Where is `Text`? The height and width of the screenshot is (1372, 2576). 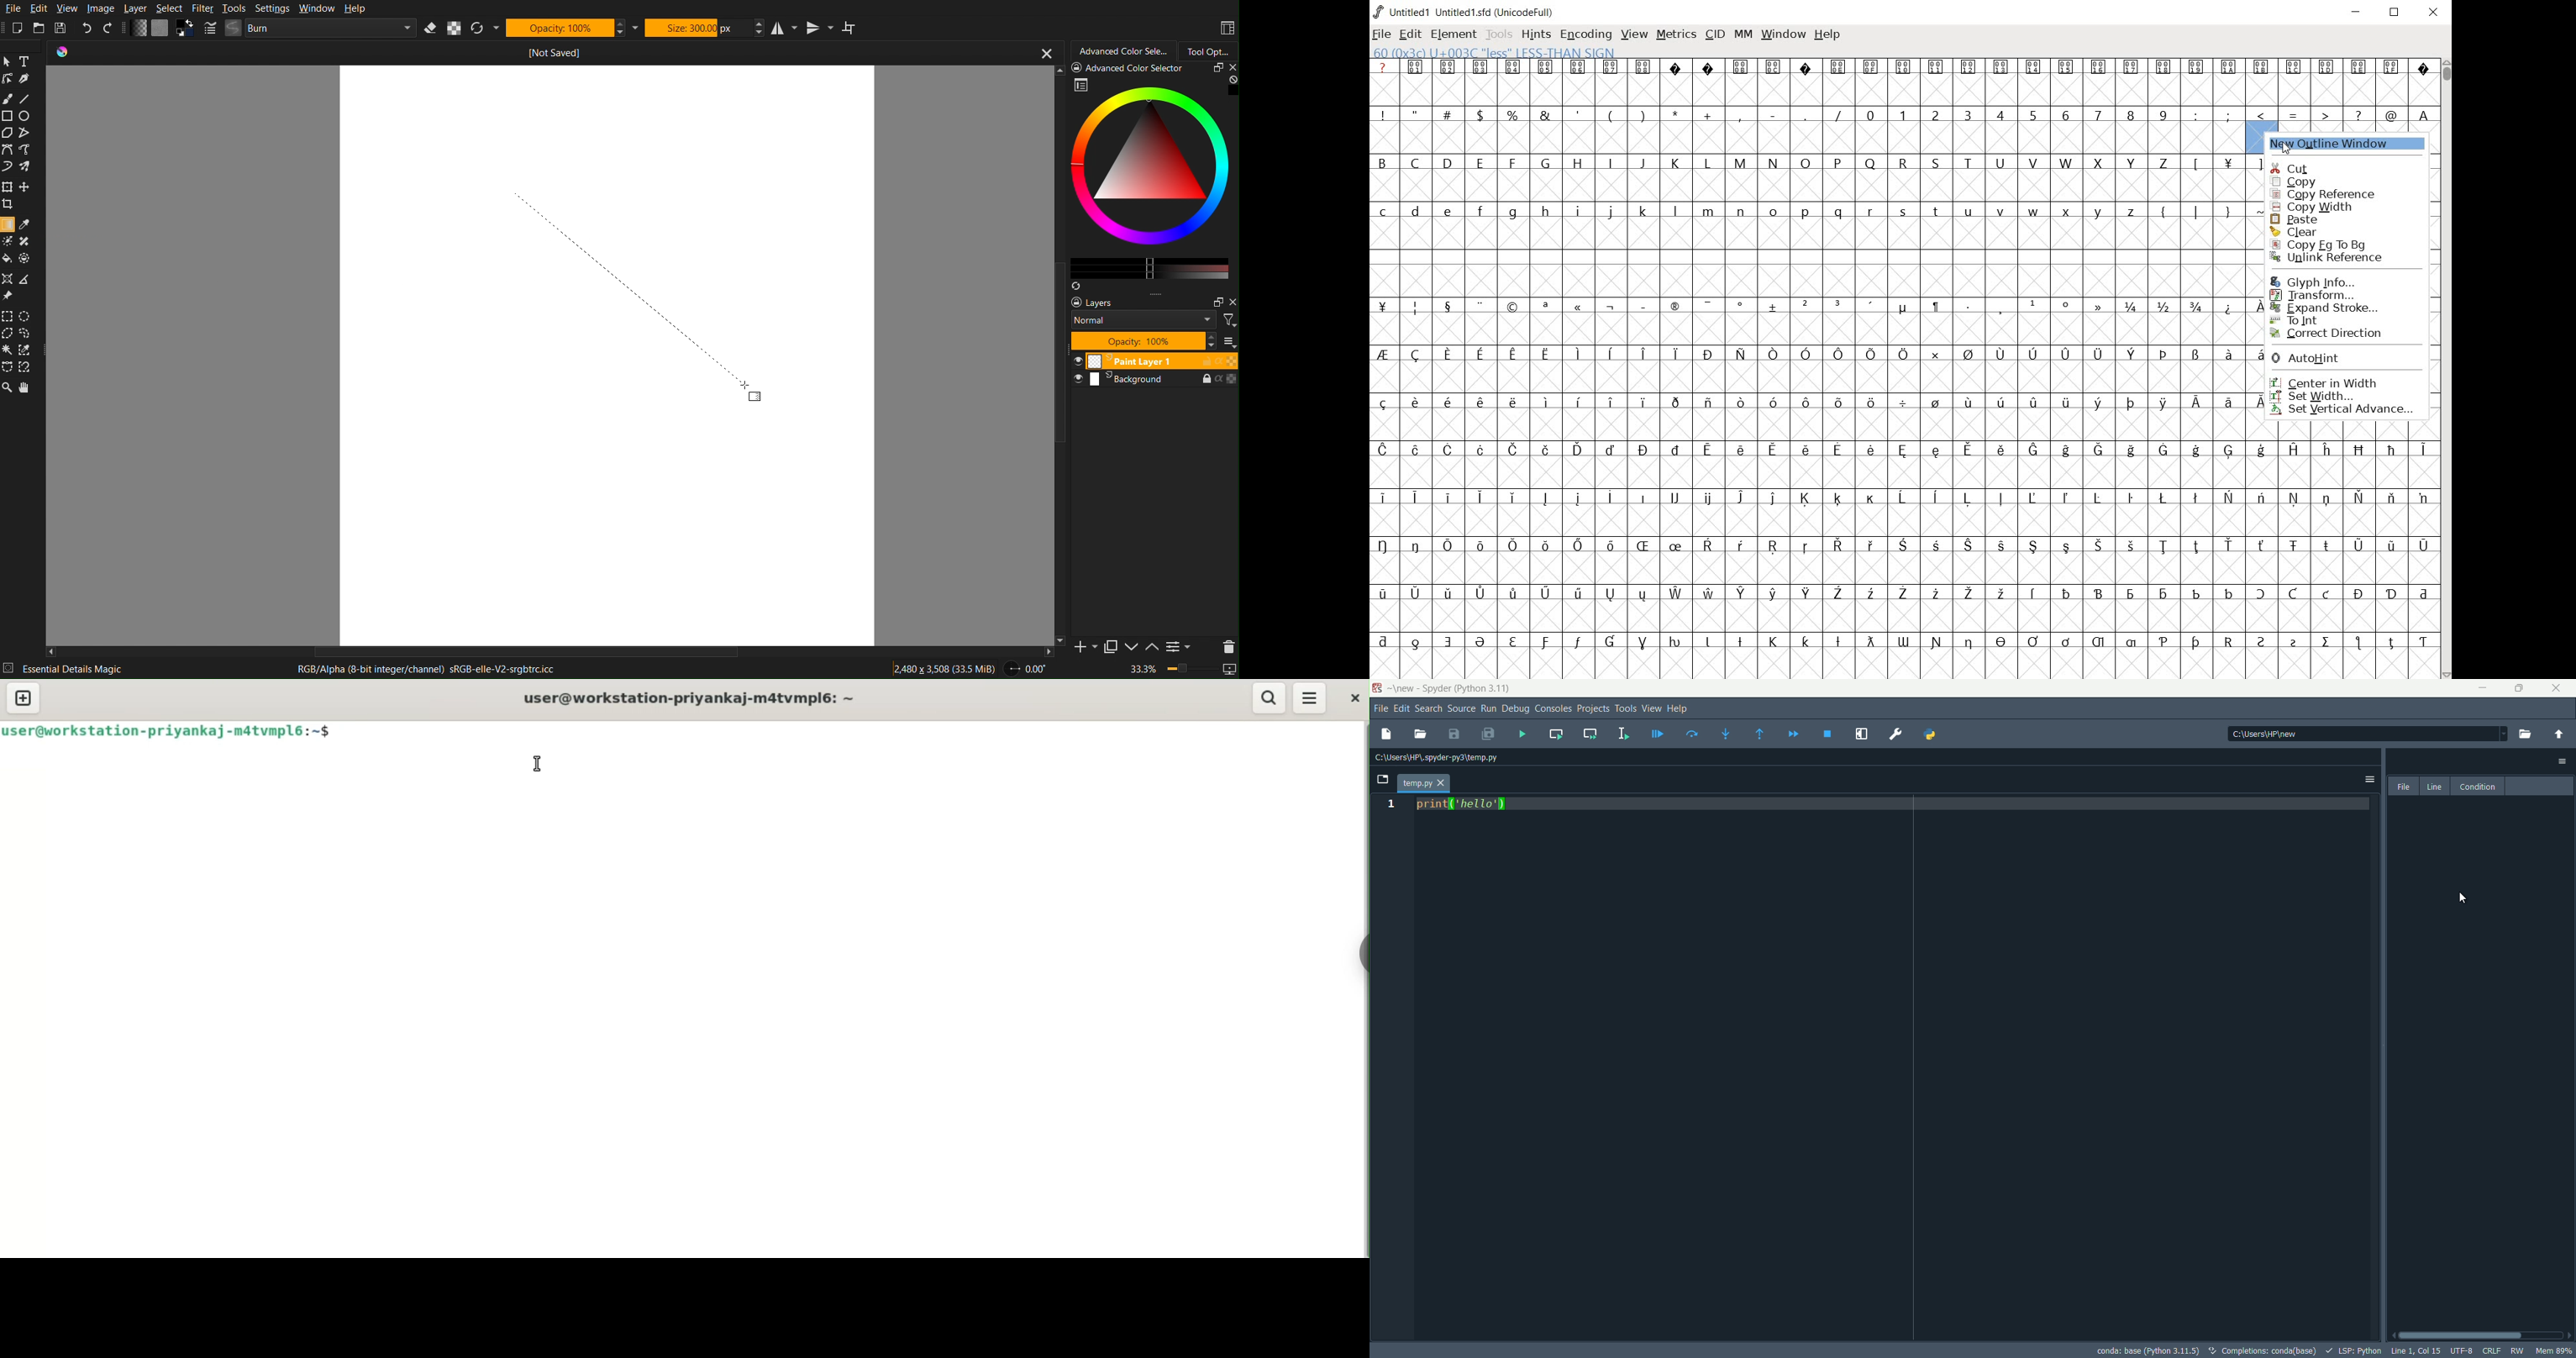 Text is located at coordinates (28, 61).